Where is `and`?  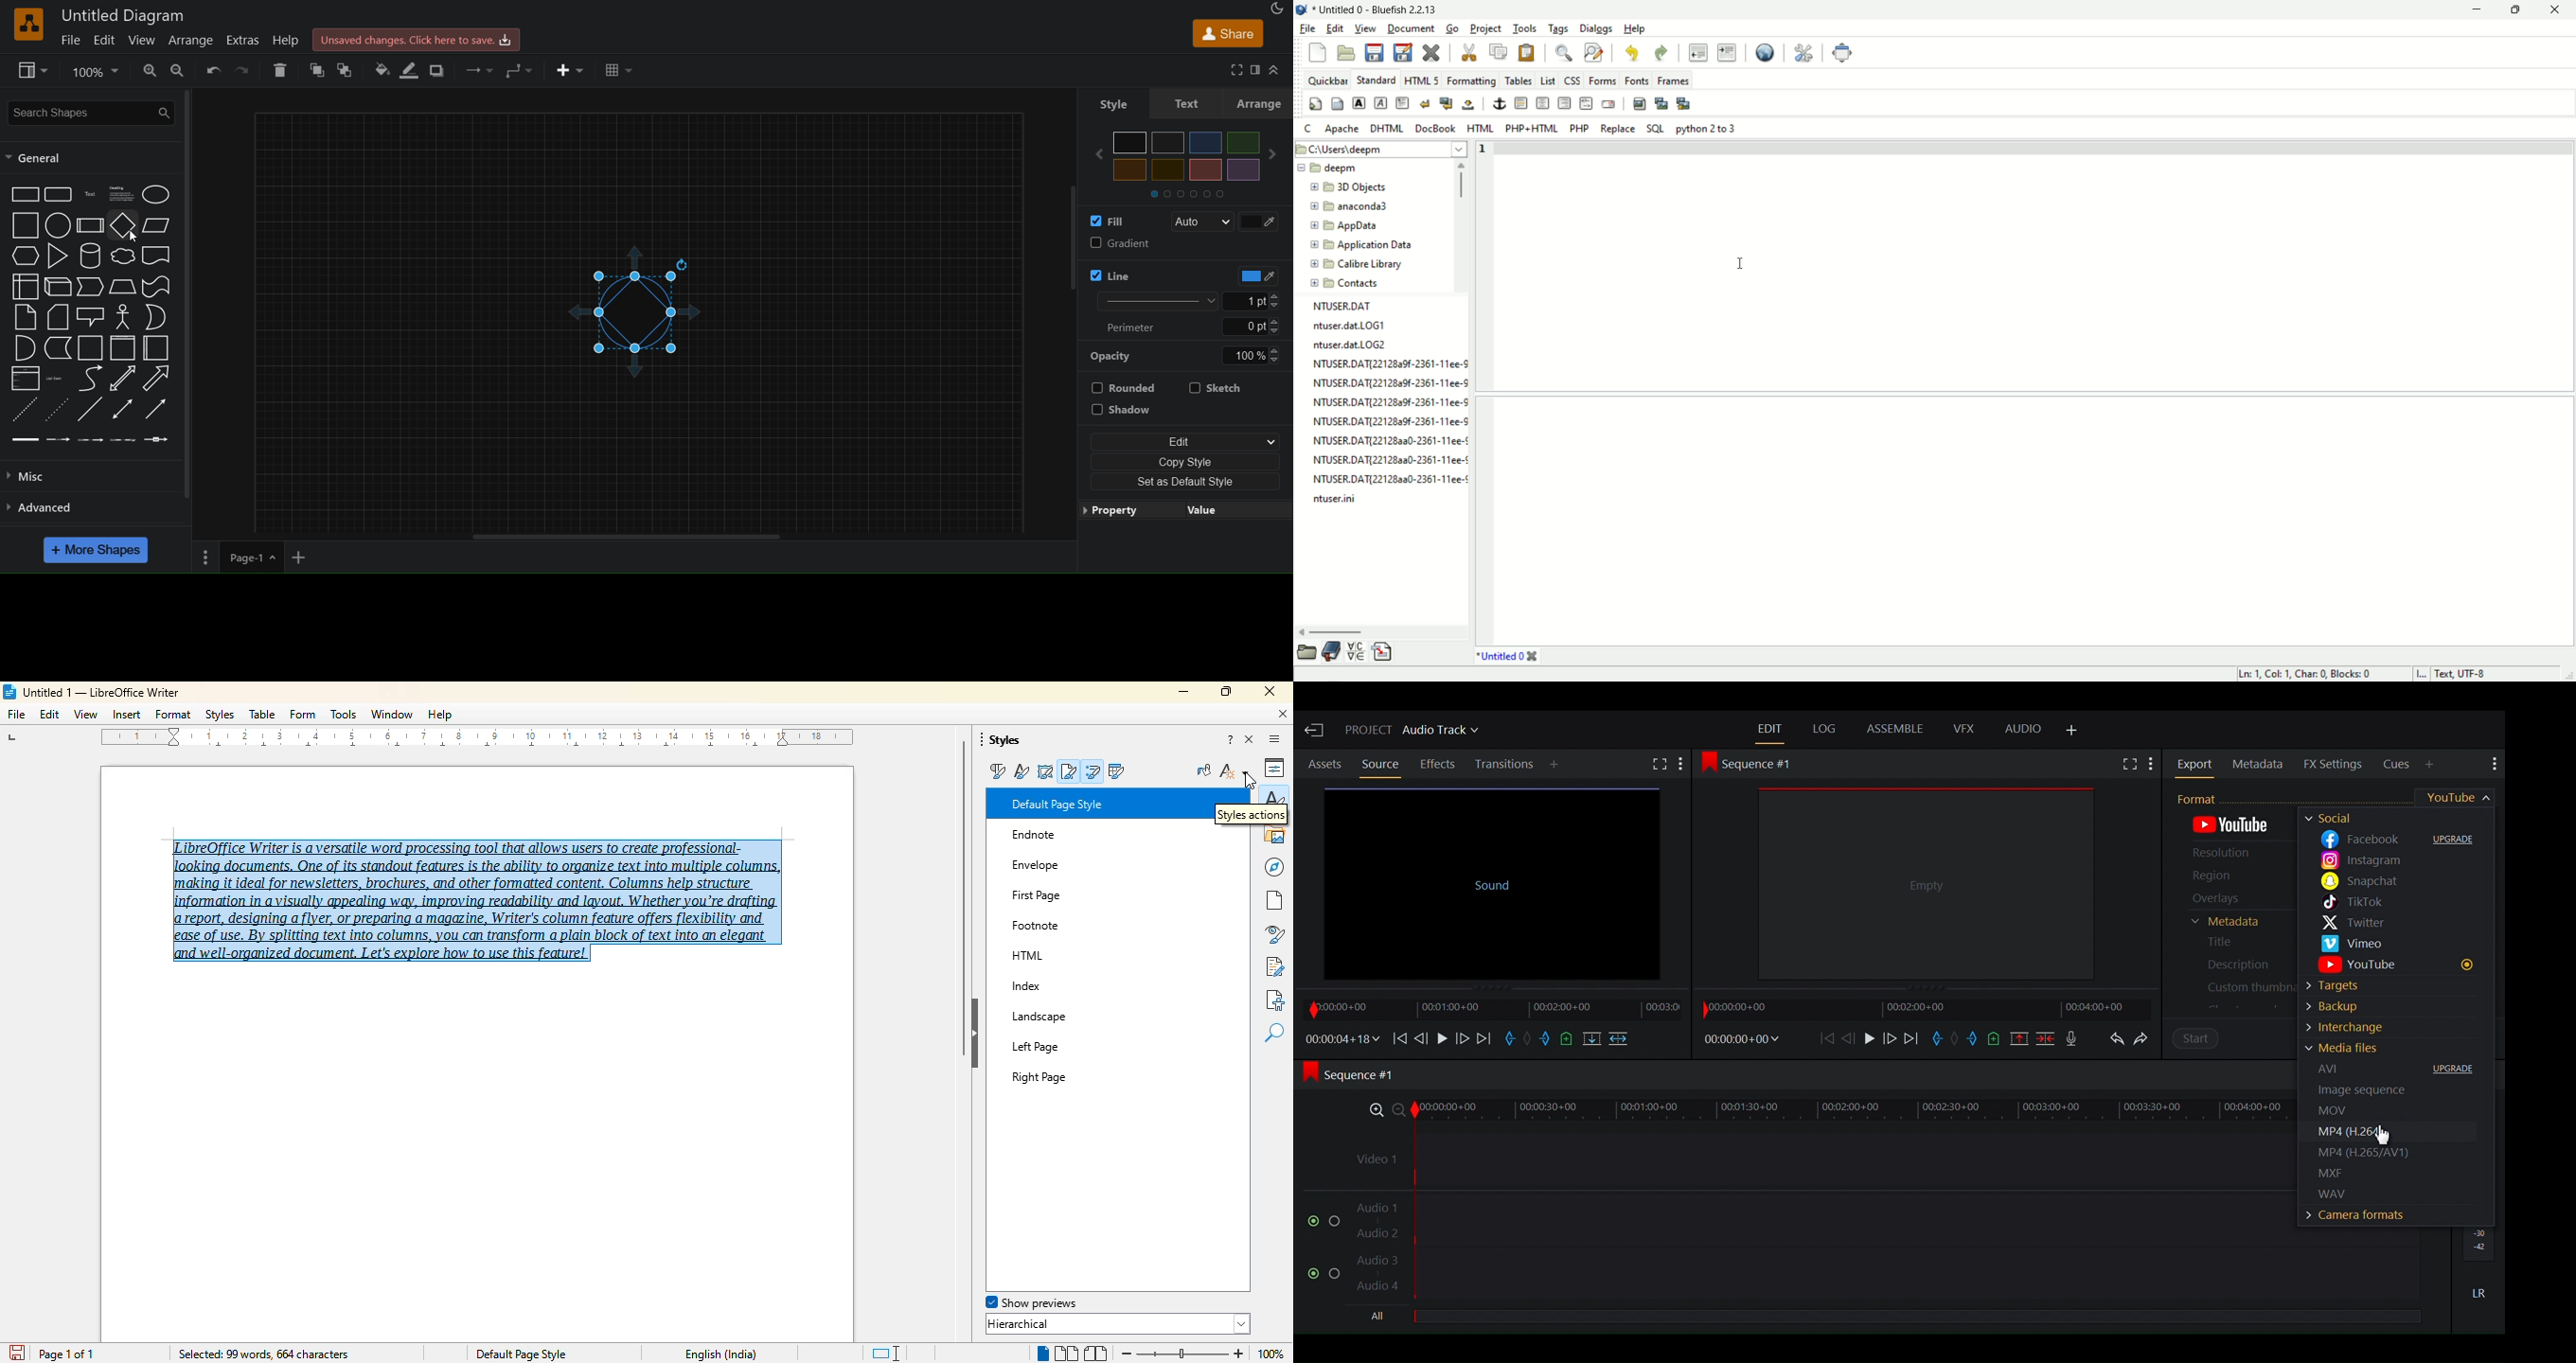 and is located at coordinates (24, 350).